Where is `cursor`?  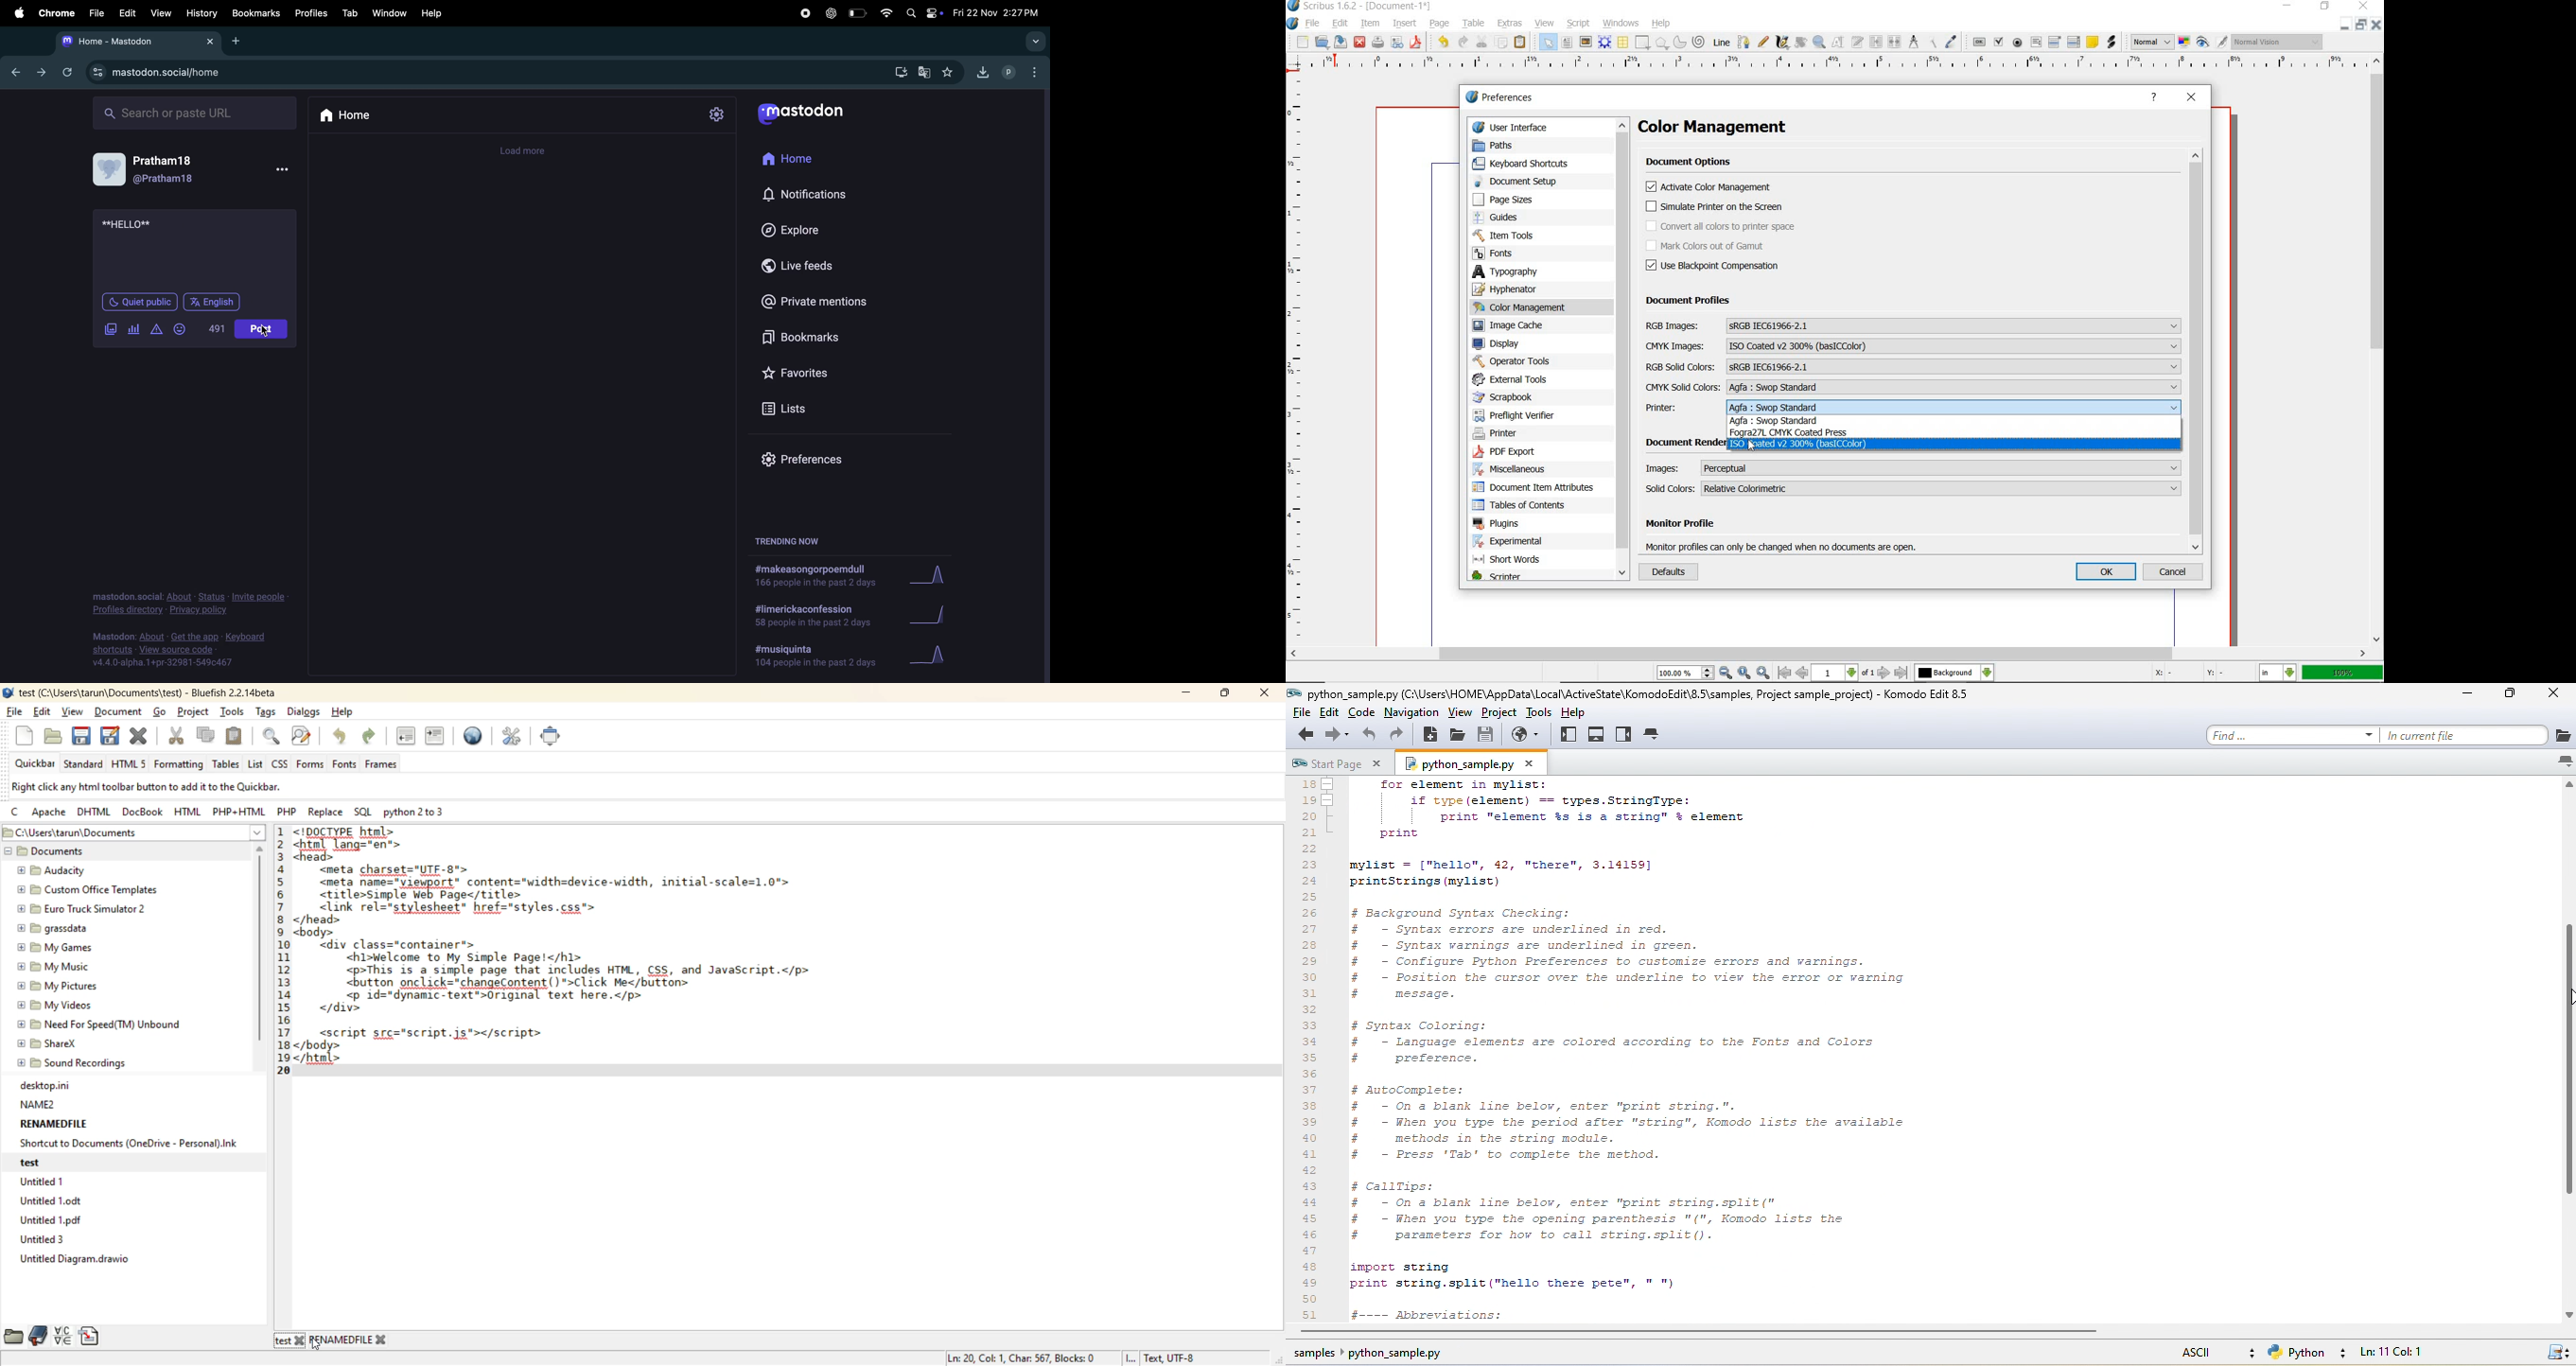
cursor is located at coordinates (317, 1345).